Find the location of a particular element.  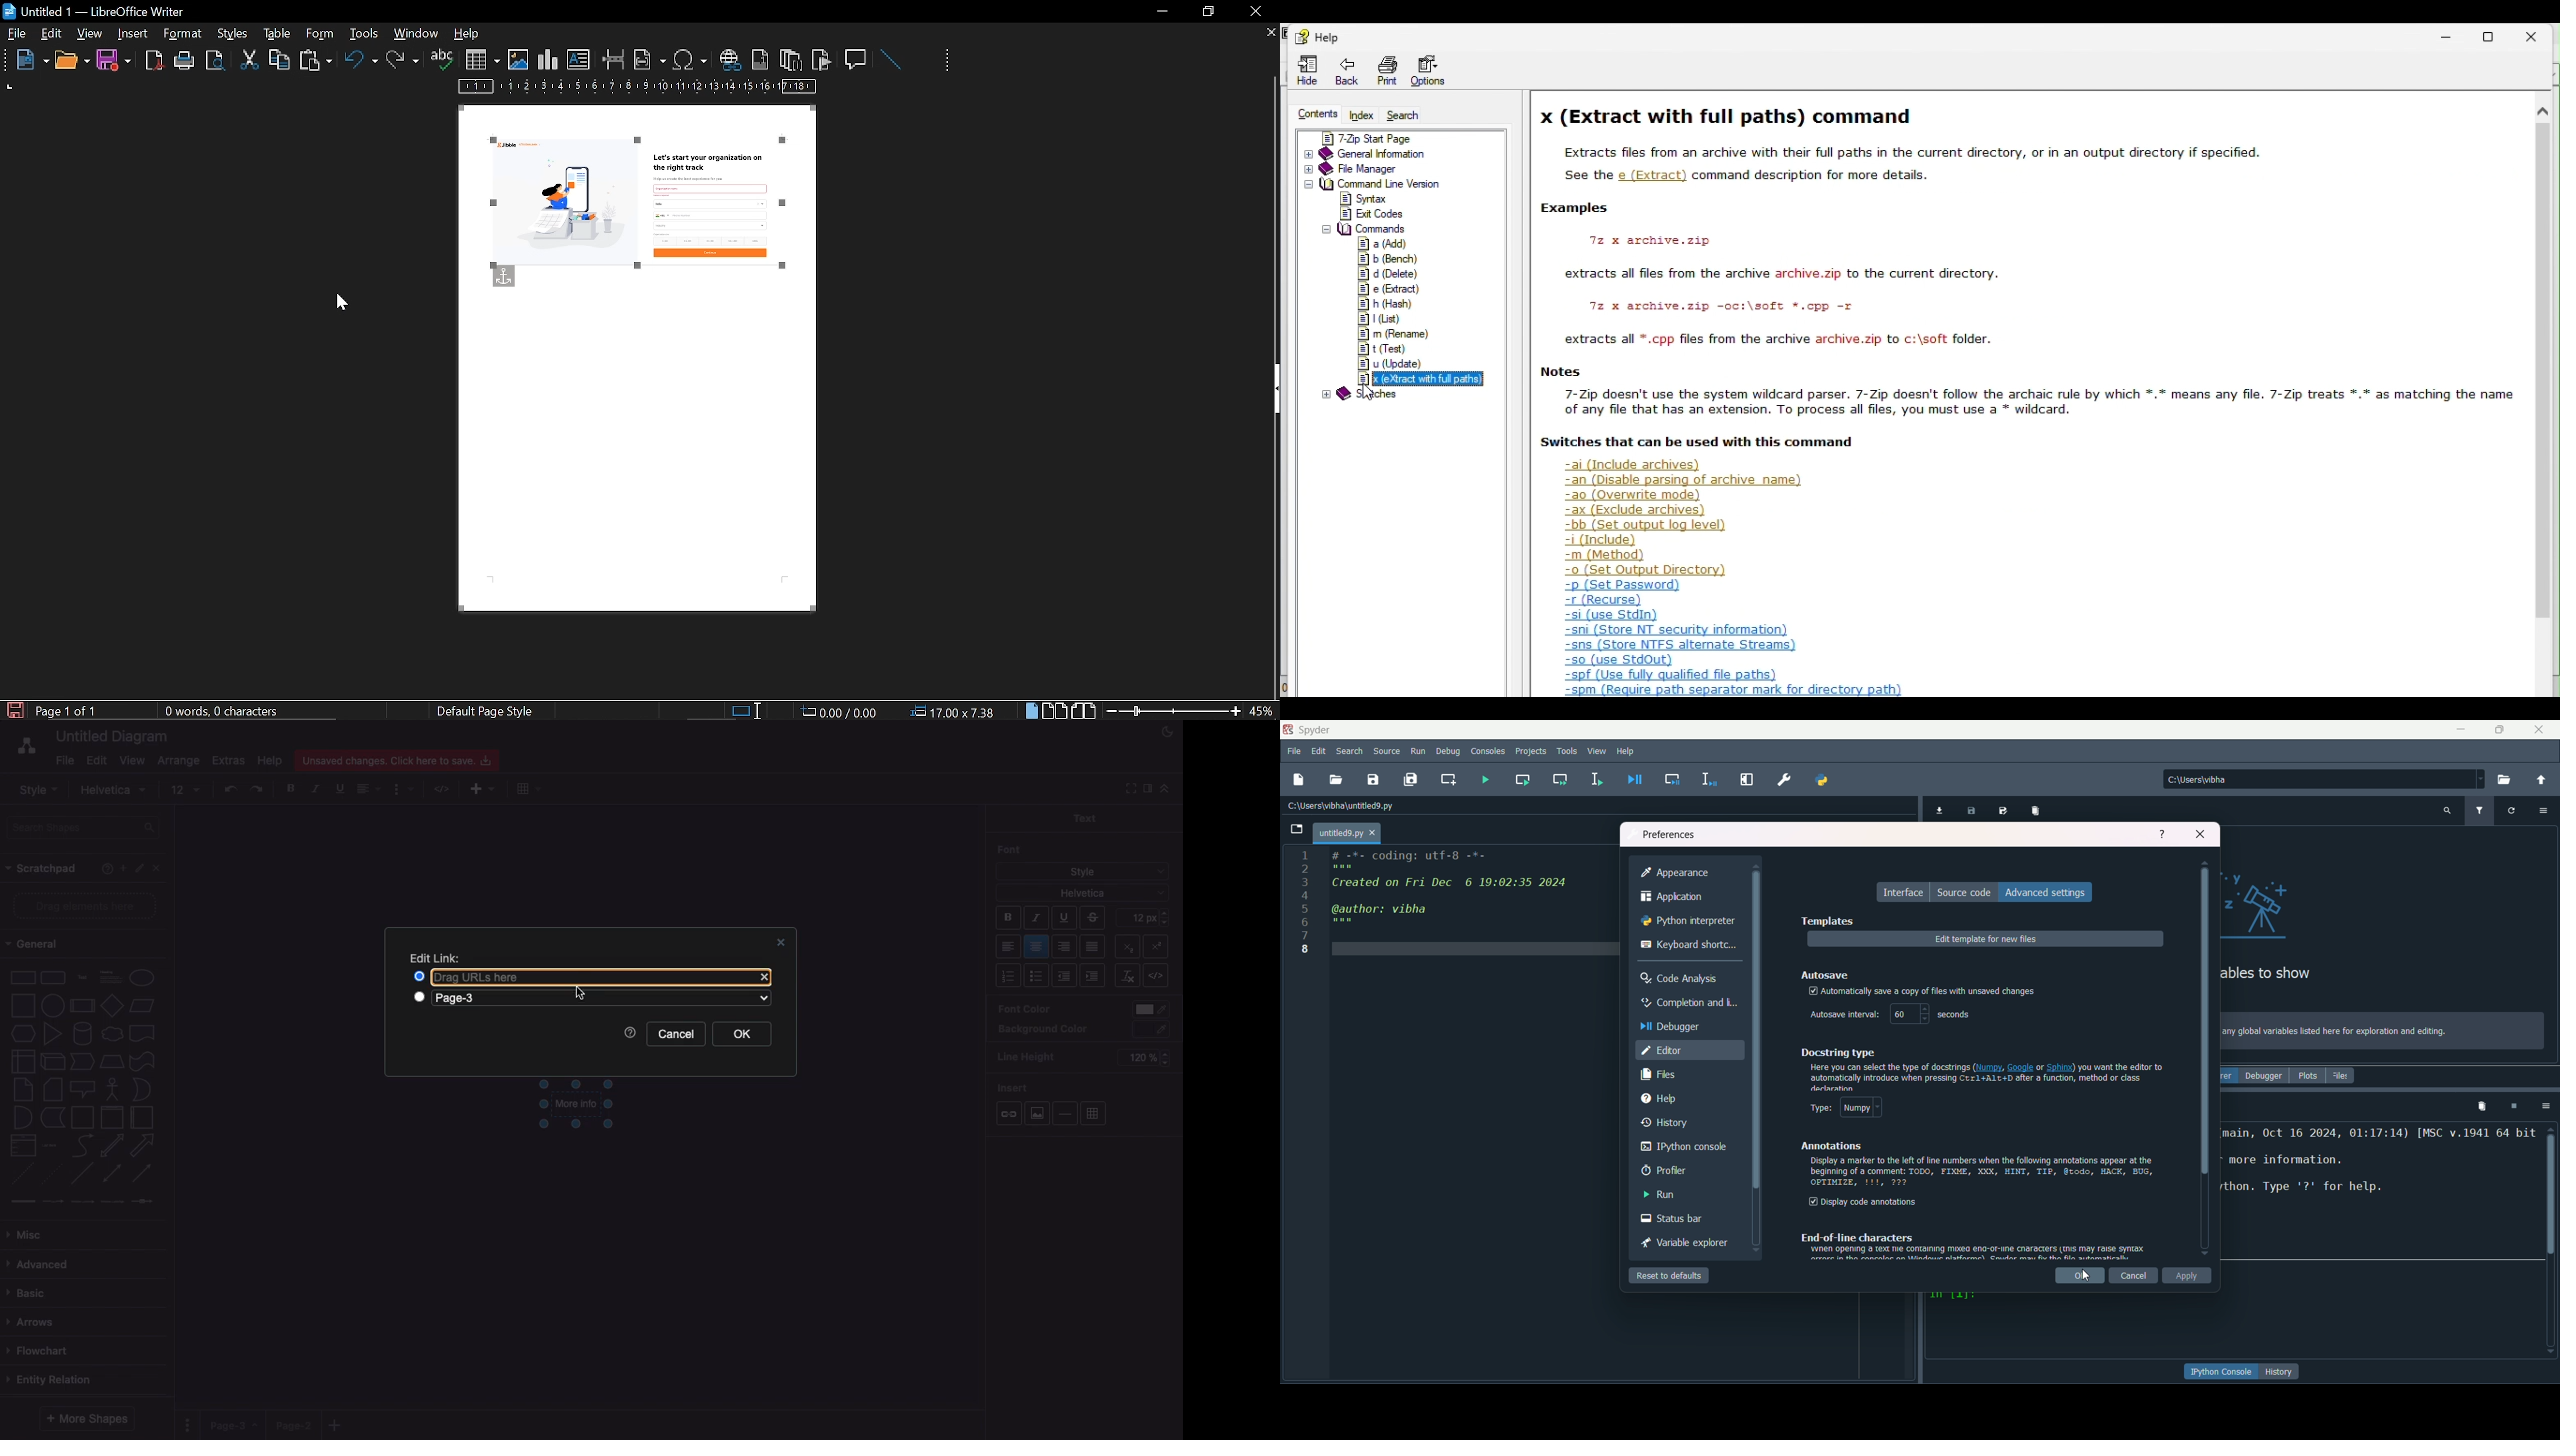

list is located at coordinates (24, 1145).